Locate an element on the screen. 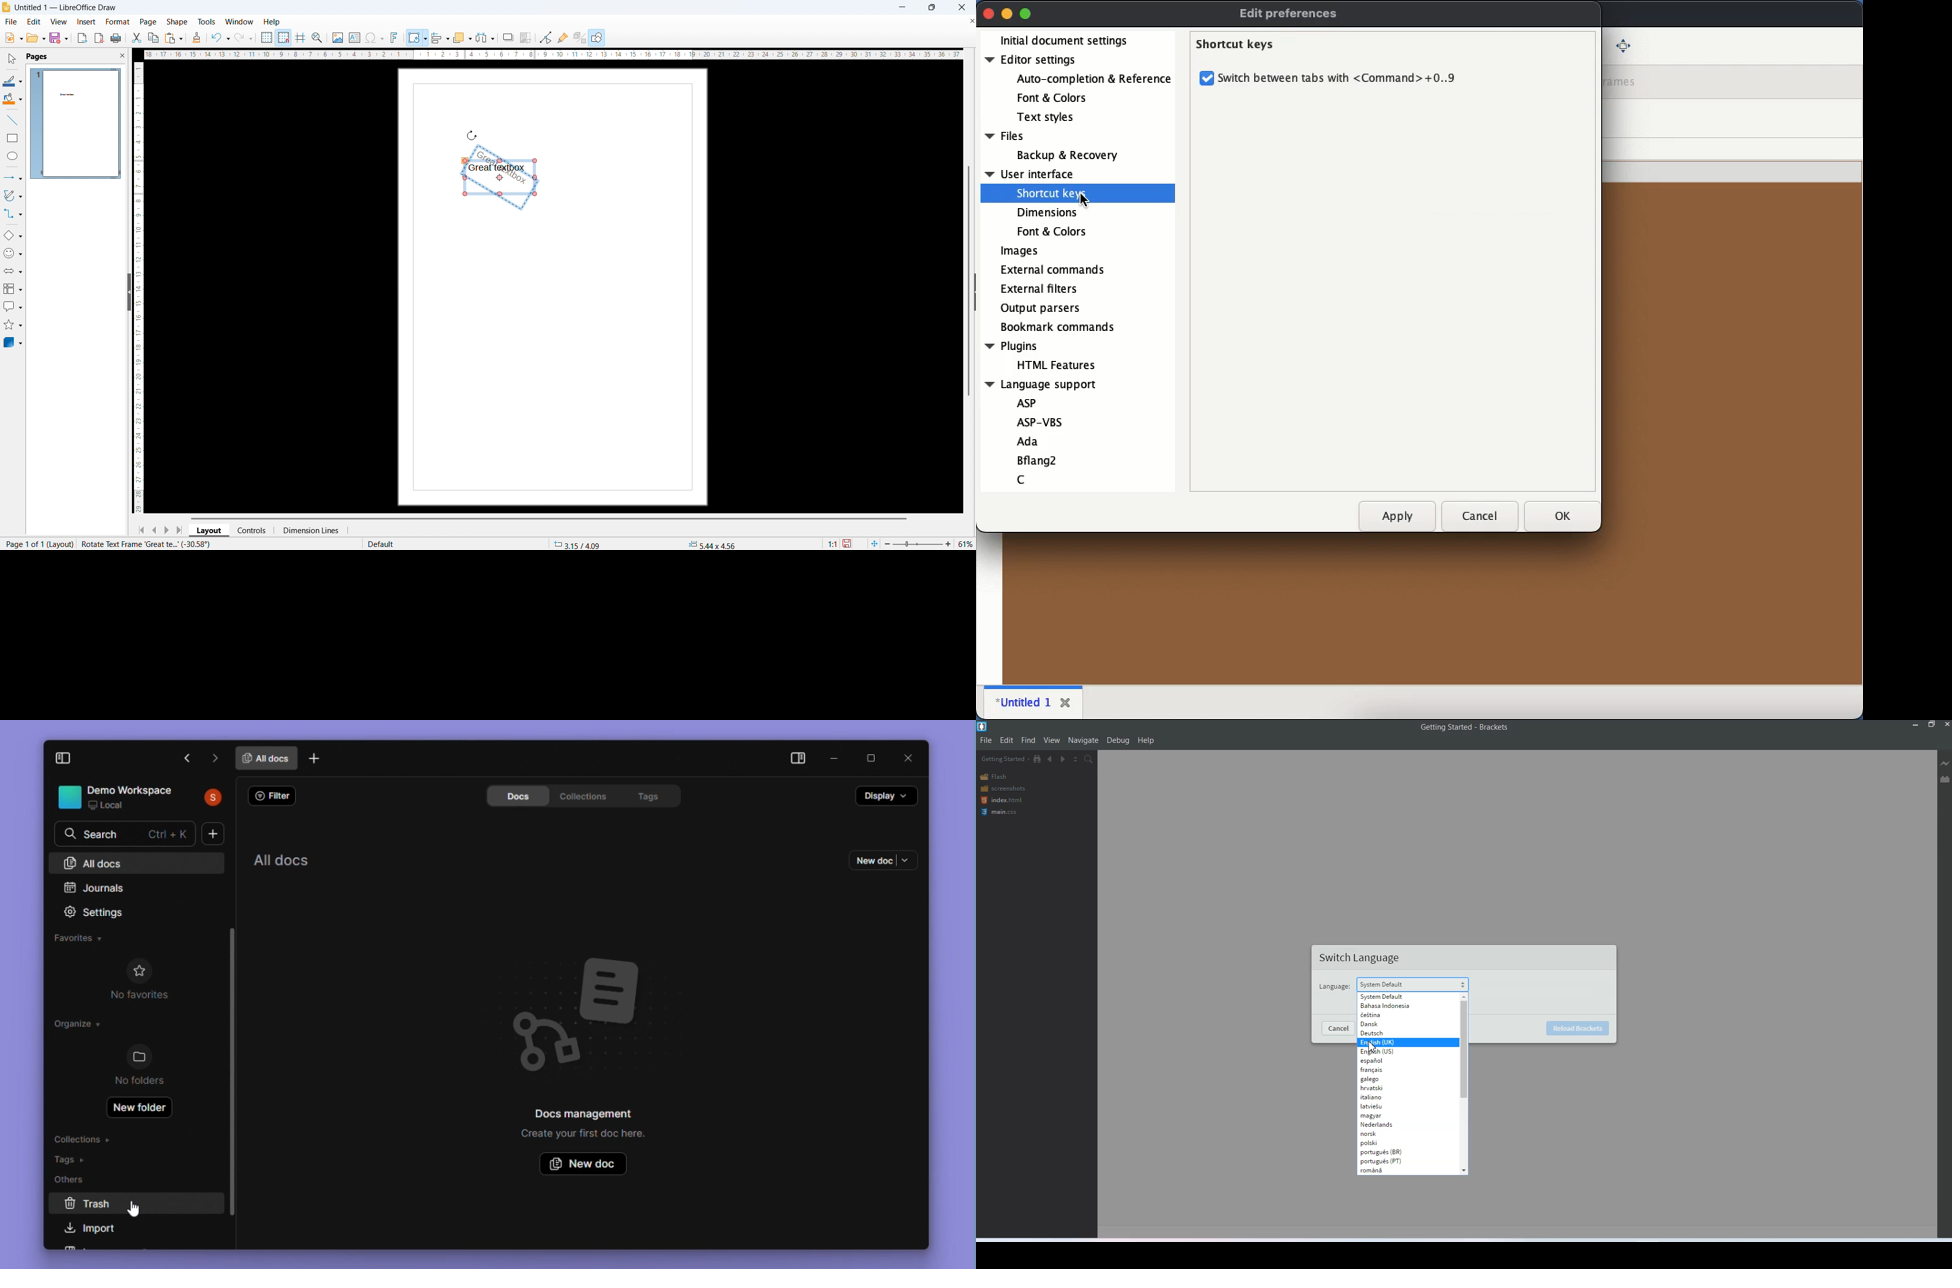  'ASP-VBS is located at coordinates (1039, 423).